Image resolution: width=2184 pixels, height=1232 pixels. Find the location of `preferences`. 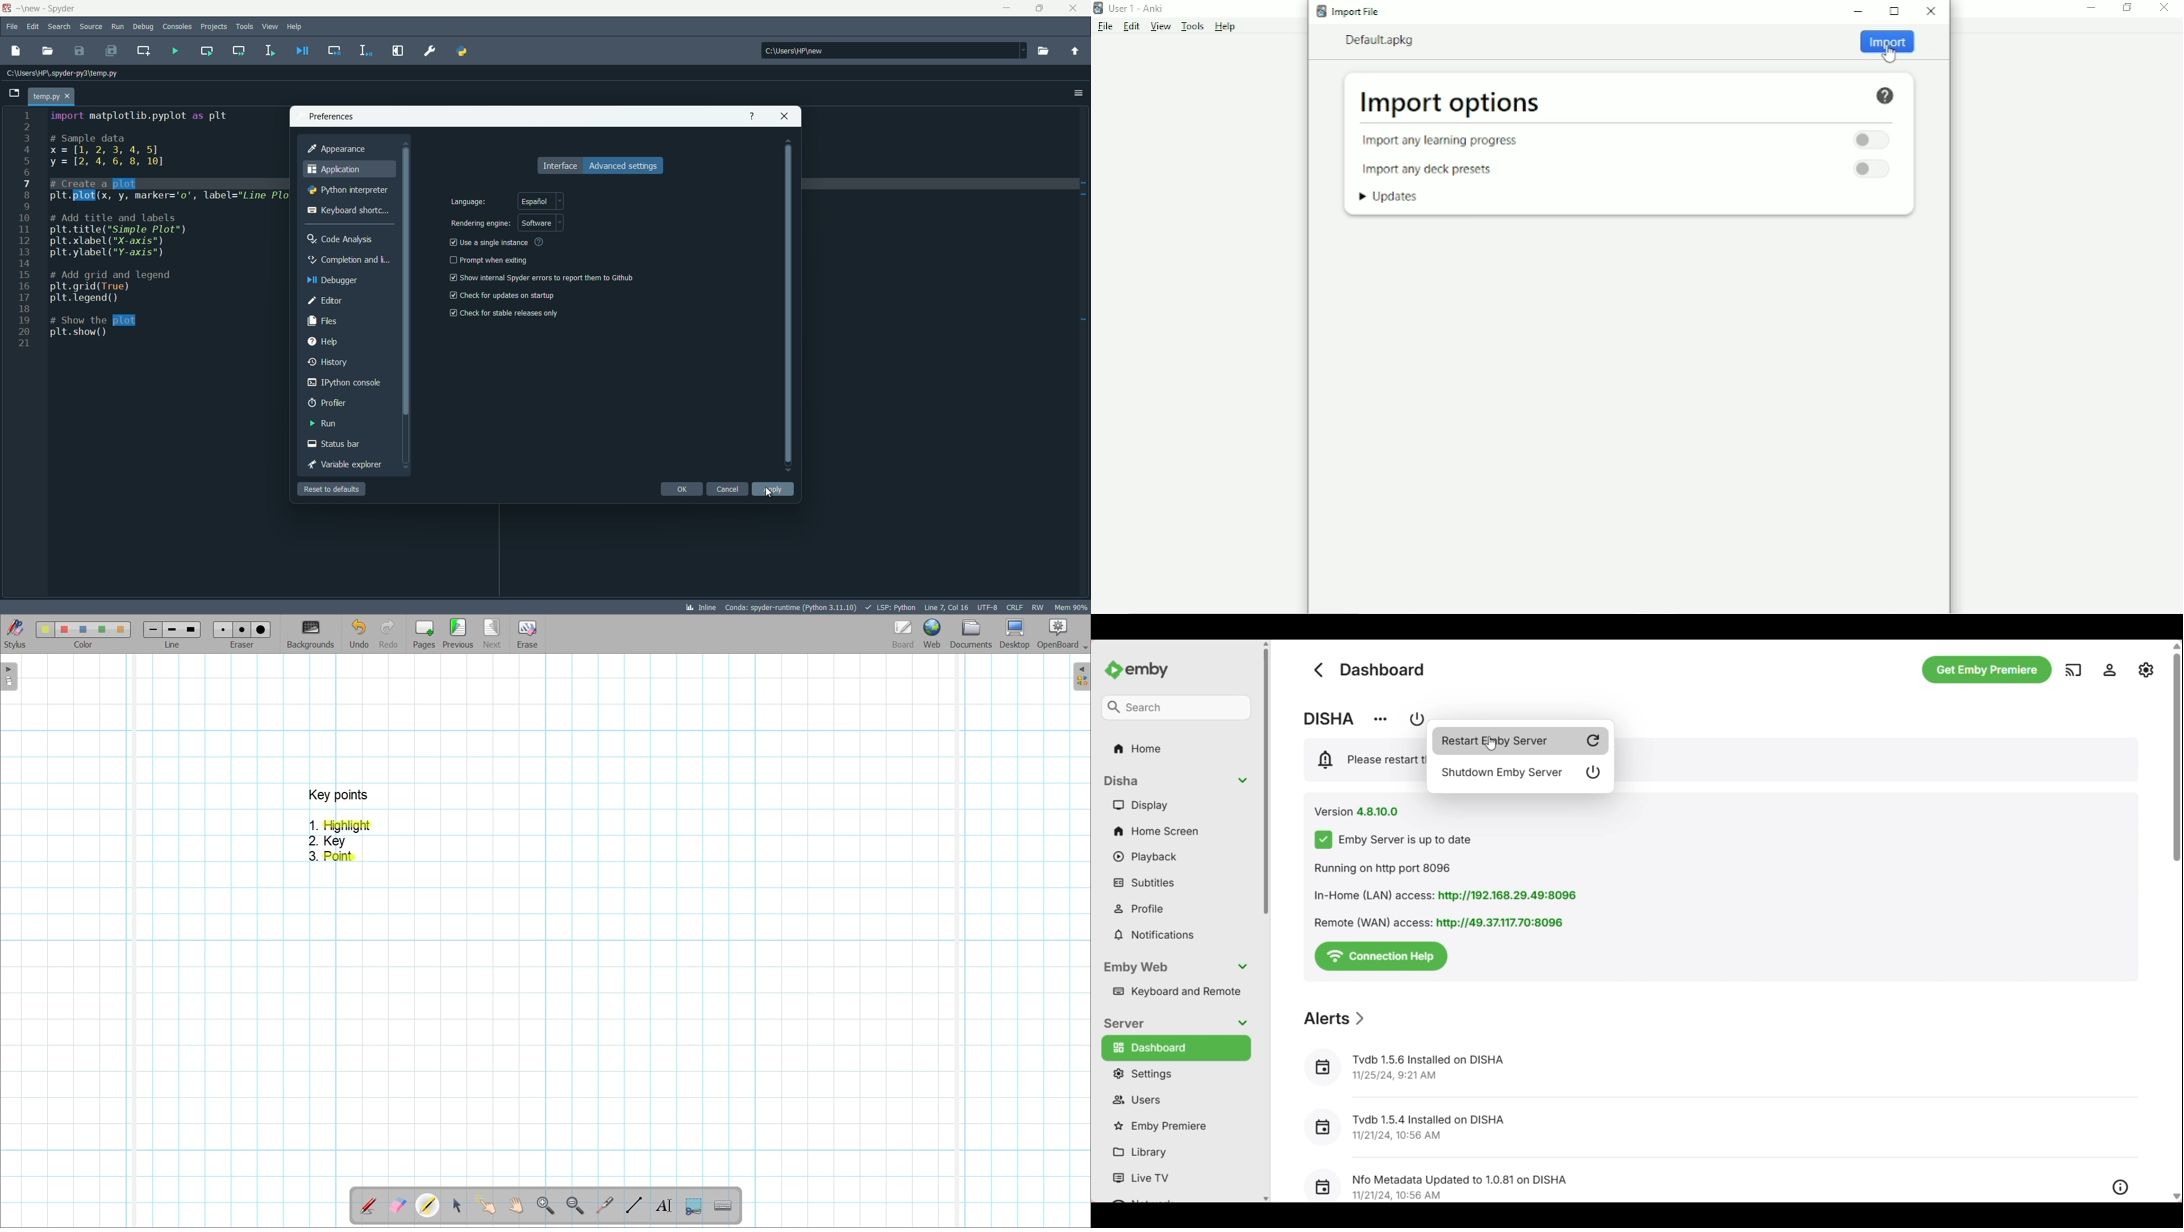

preferences is located at coordinates (332, 117).